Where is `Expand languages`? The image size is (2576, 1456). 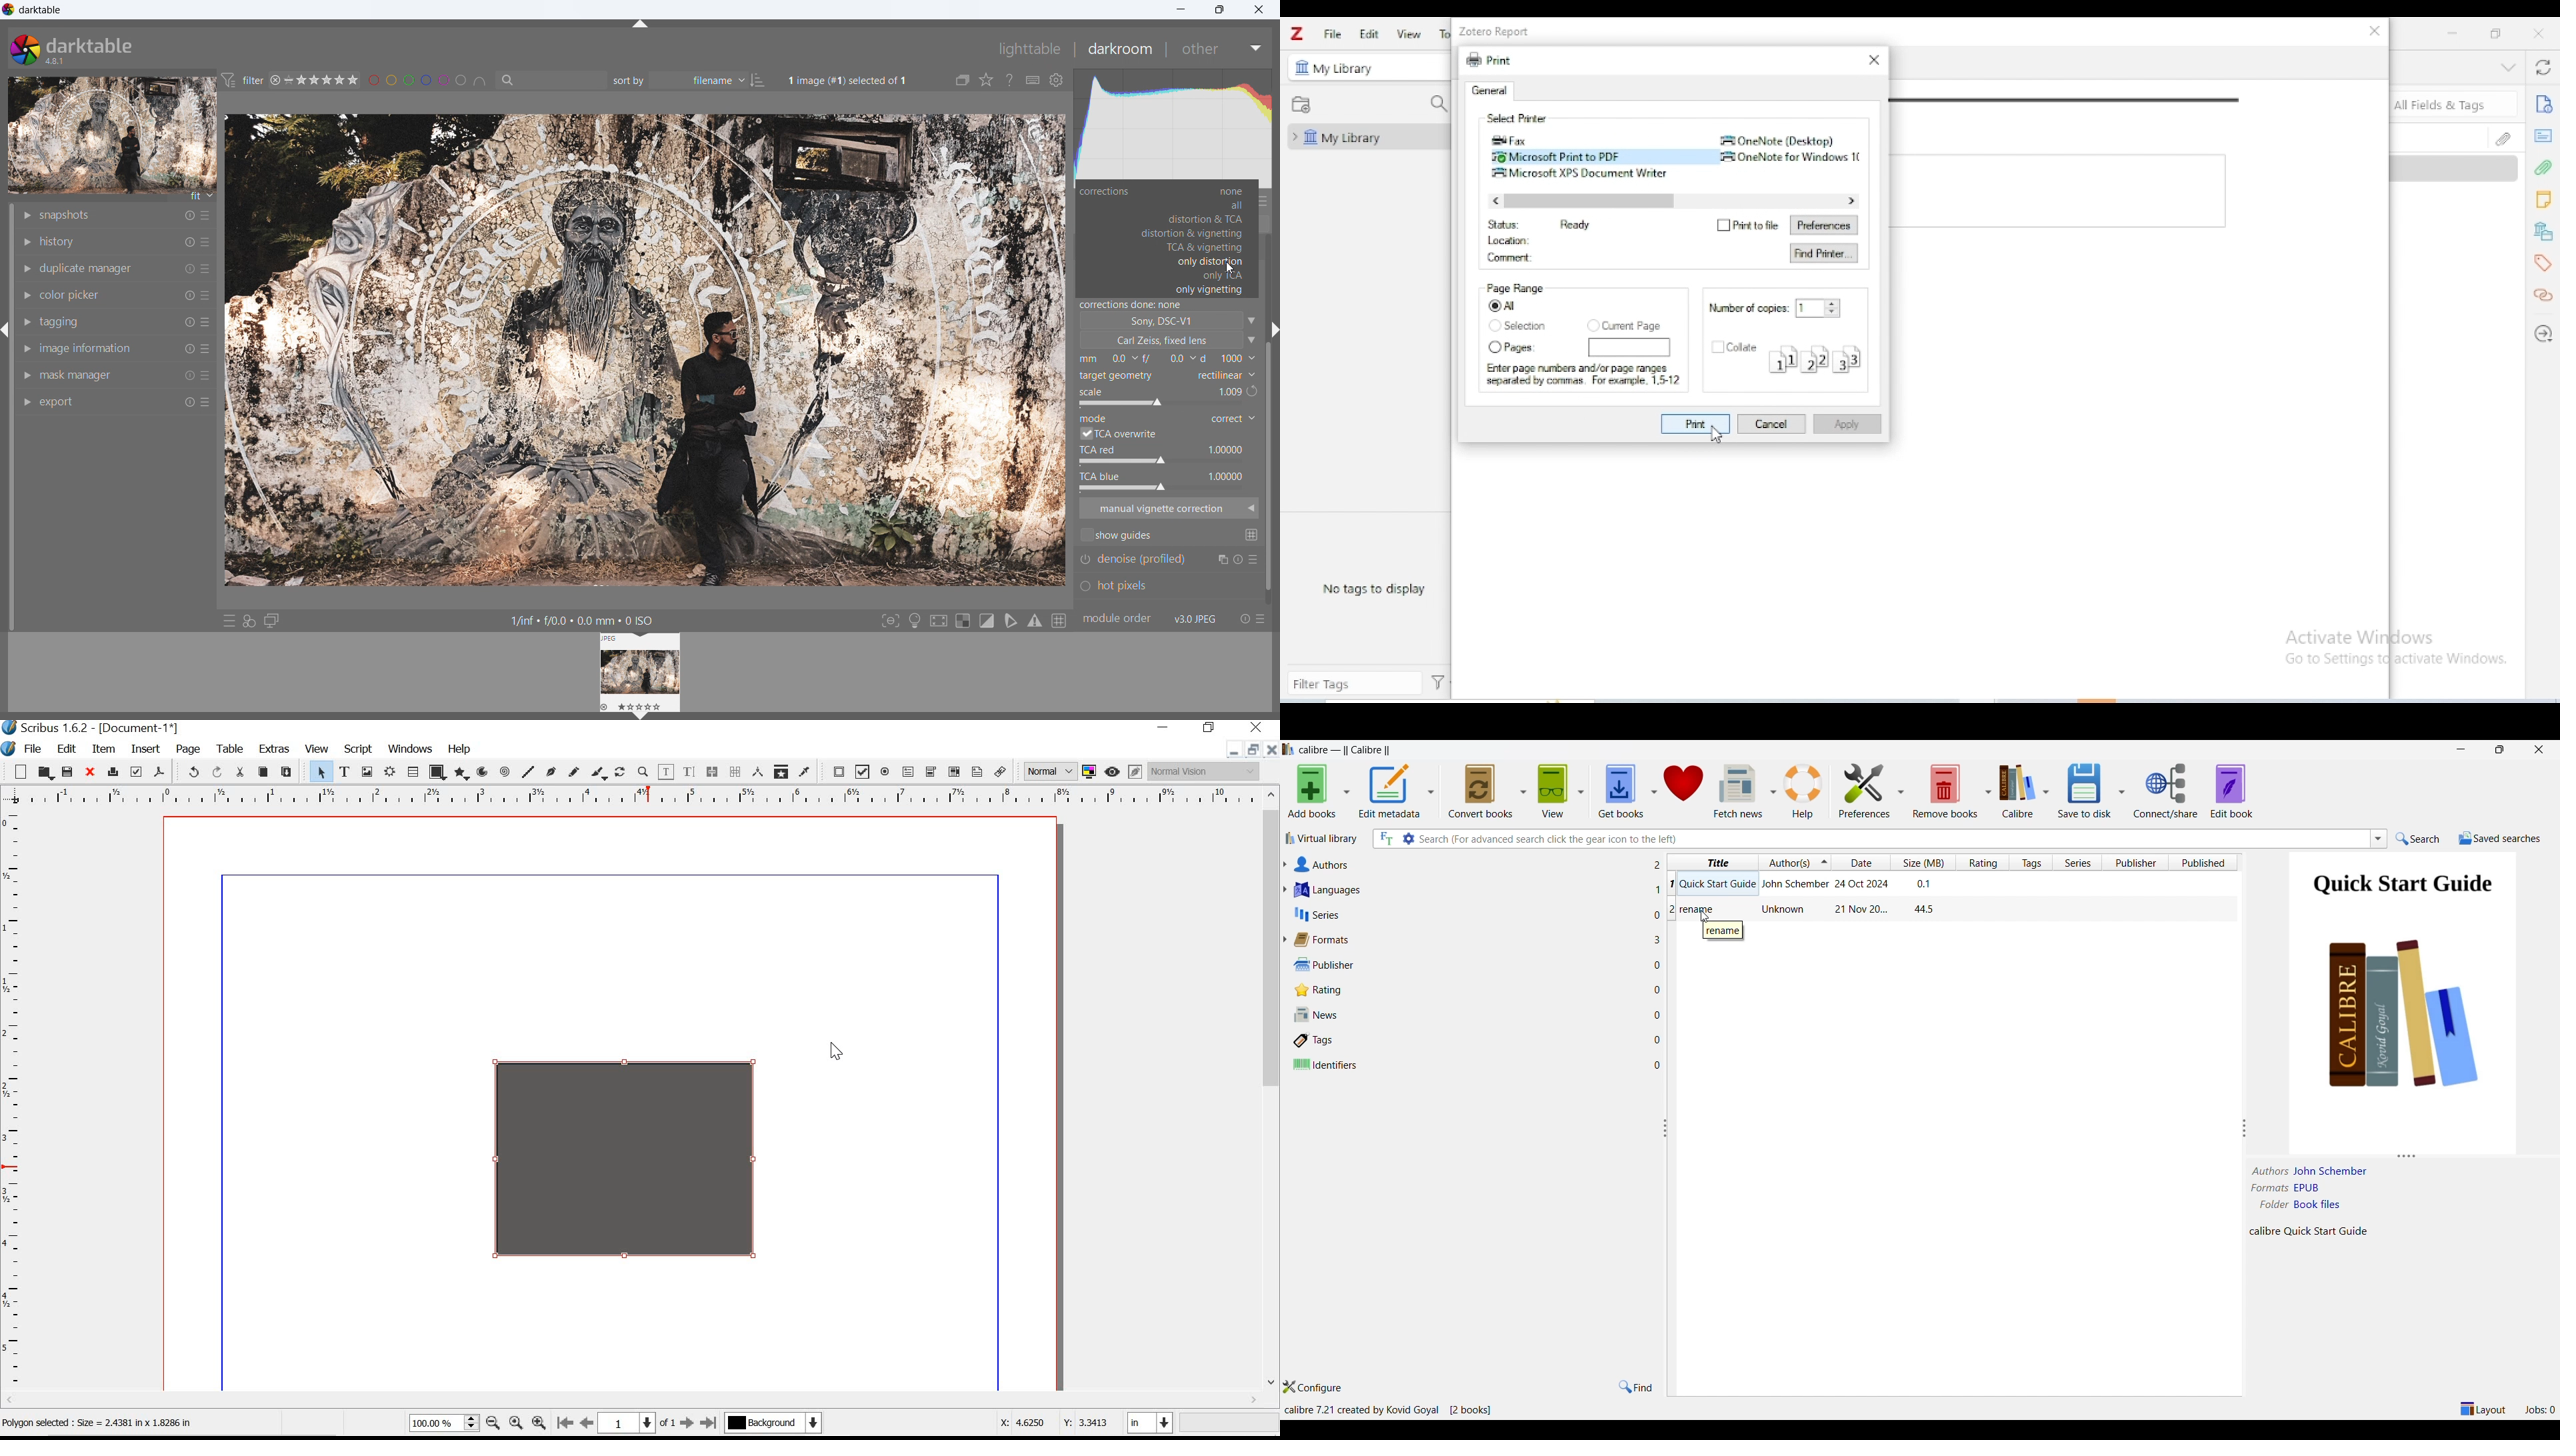 Expand languages is located at coordinates (1285, 889).